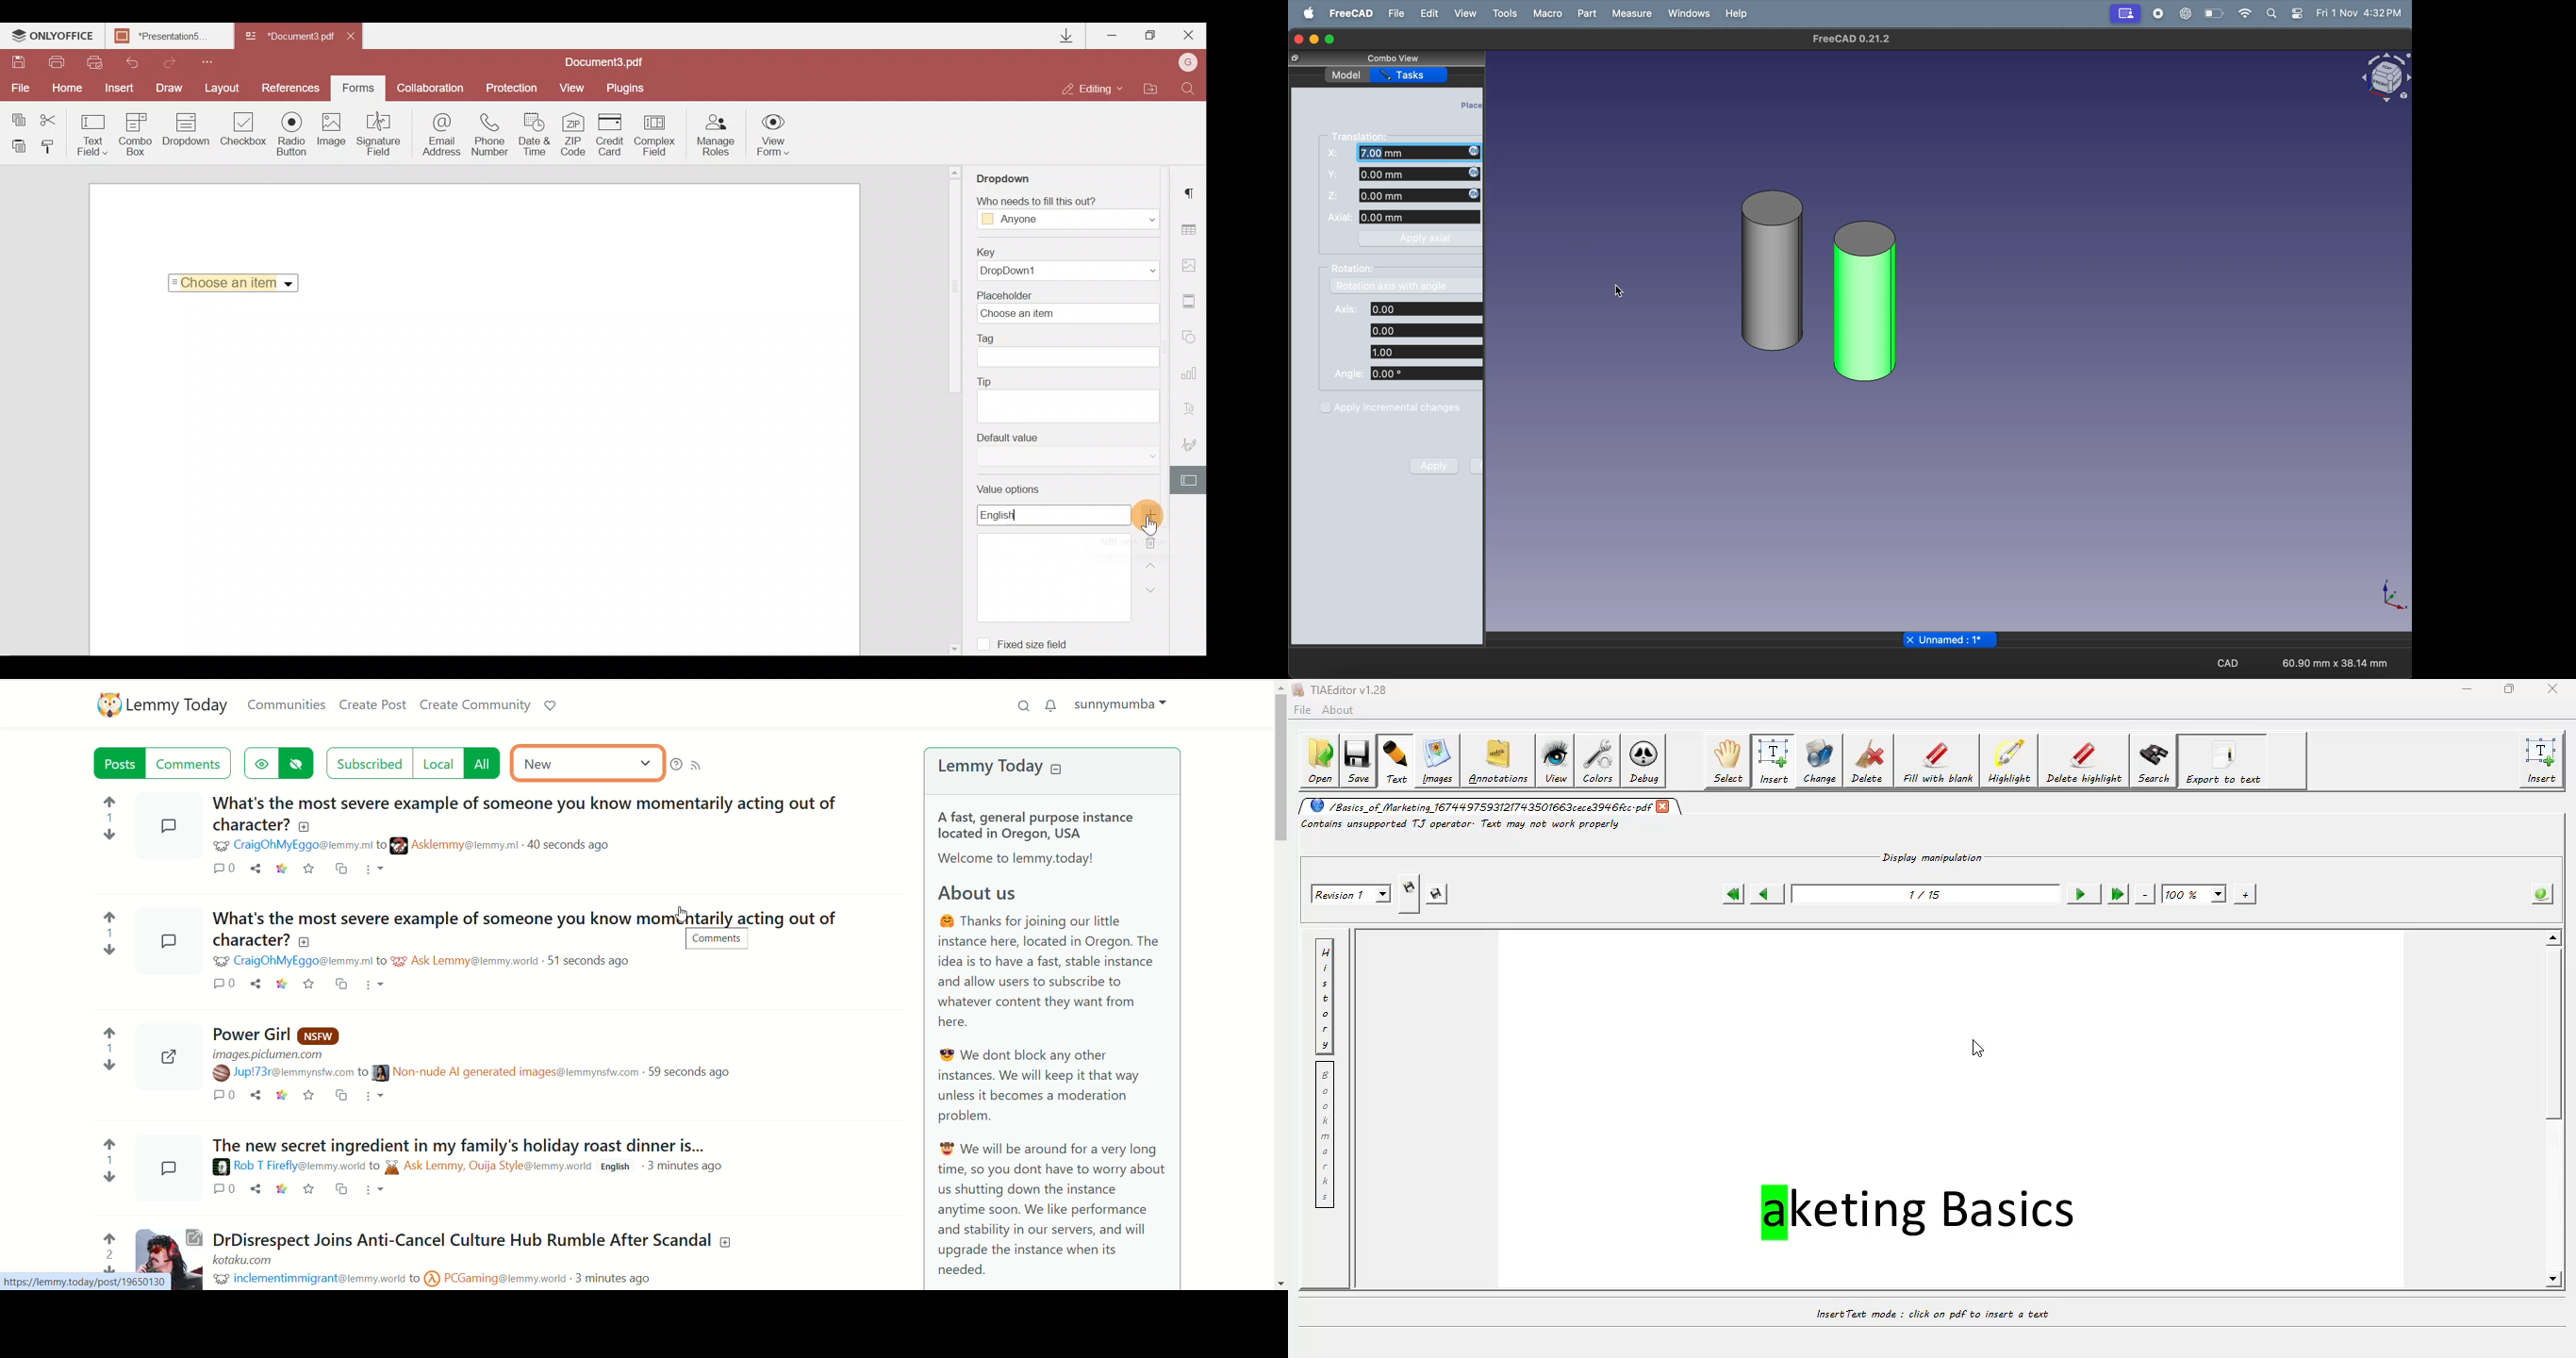 This screenshot has height=1372, width=2576. Describe the element at coordinates (1666, 807) in the screenshot. I see `close` at that location.